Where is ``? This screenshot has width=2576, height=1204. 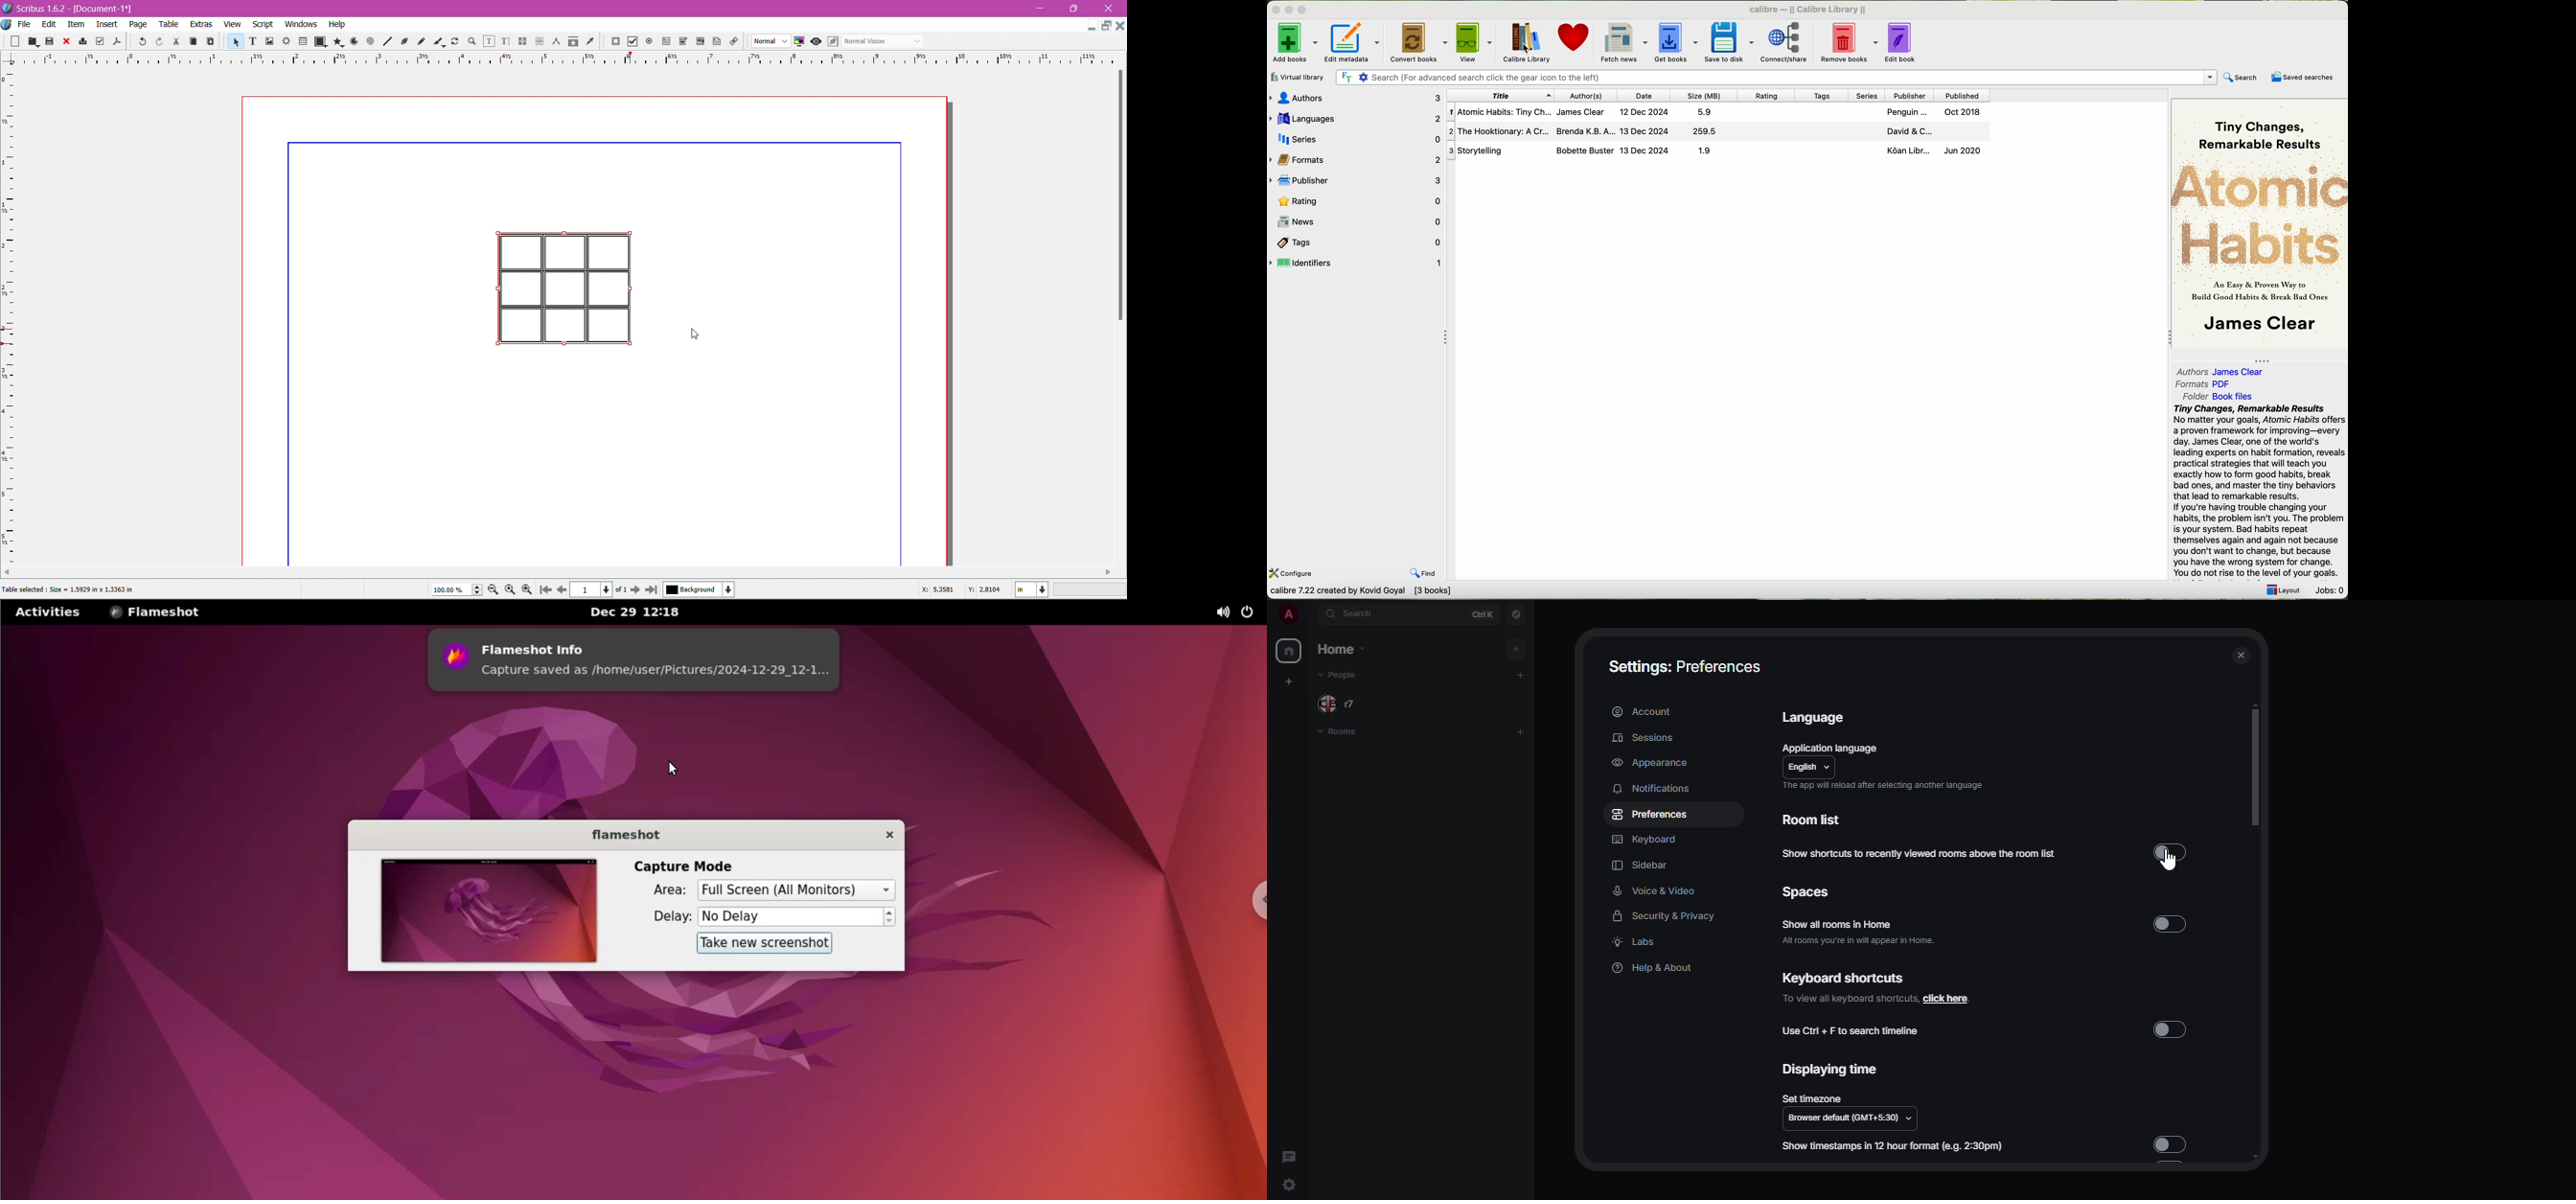  is located at coordinates (262, 23).